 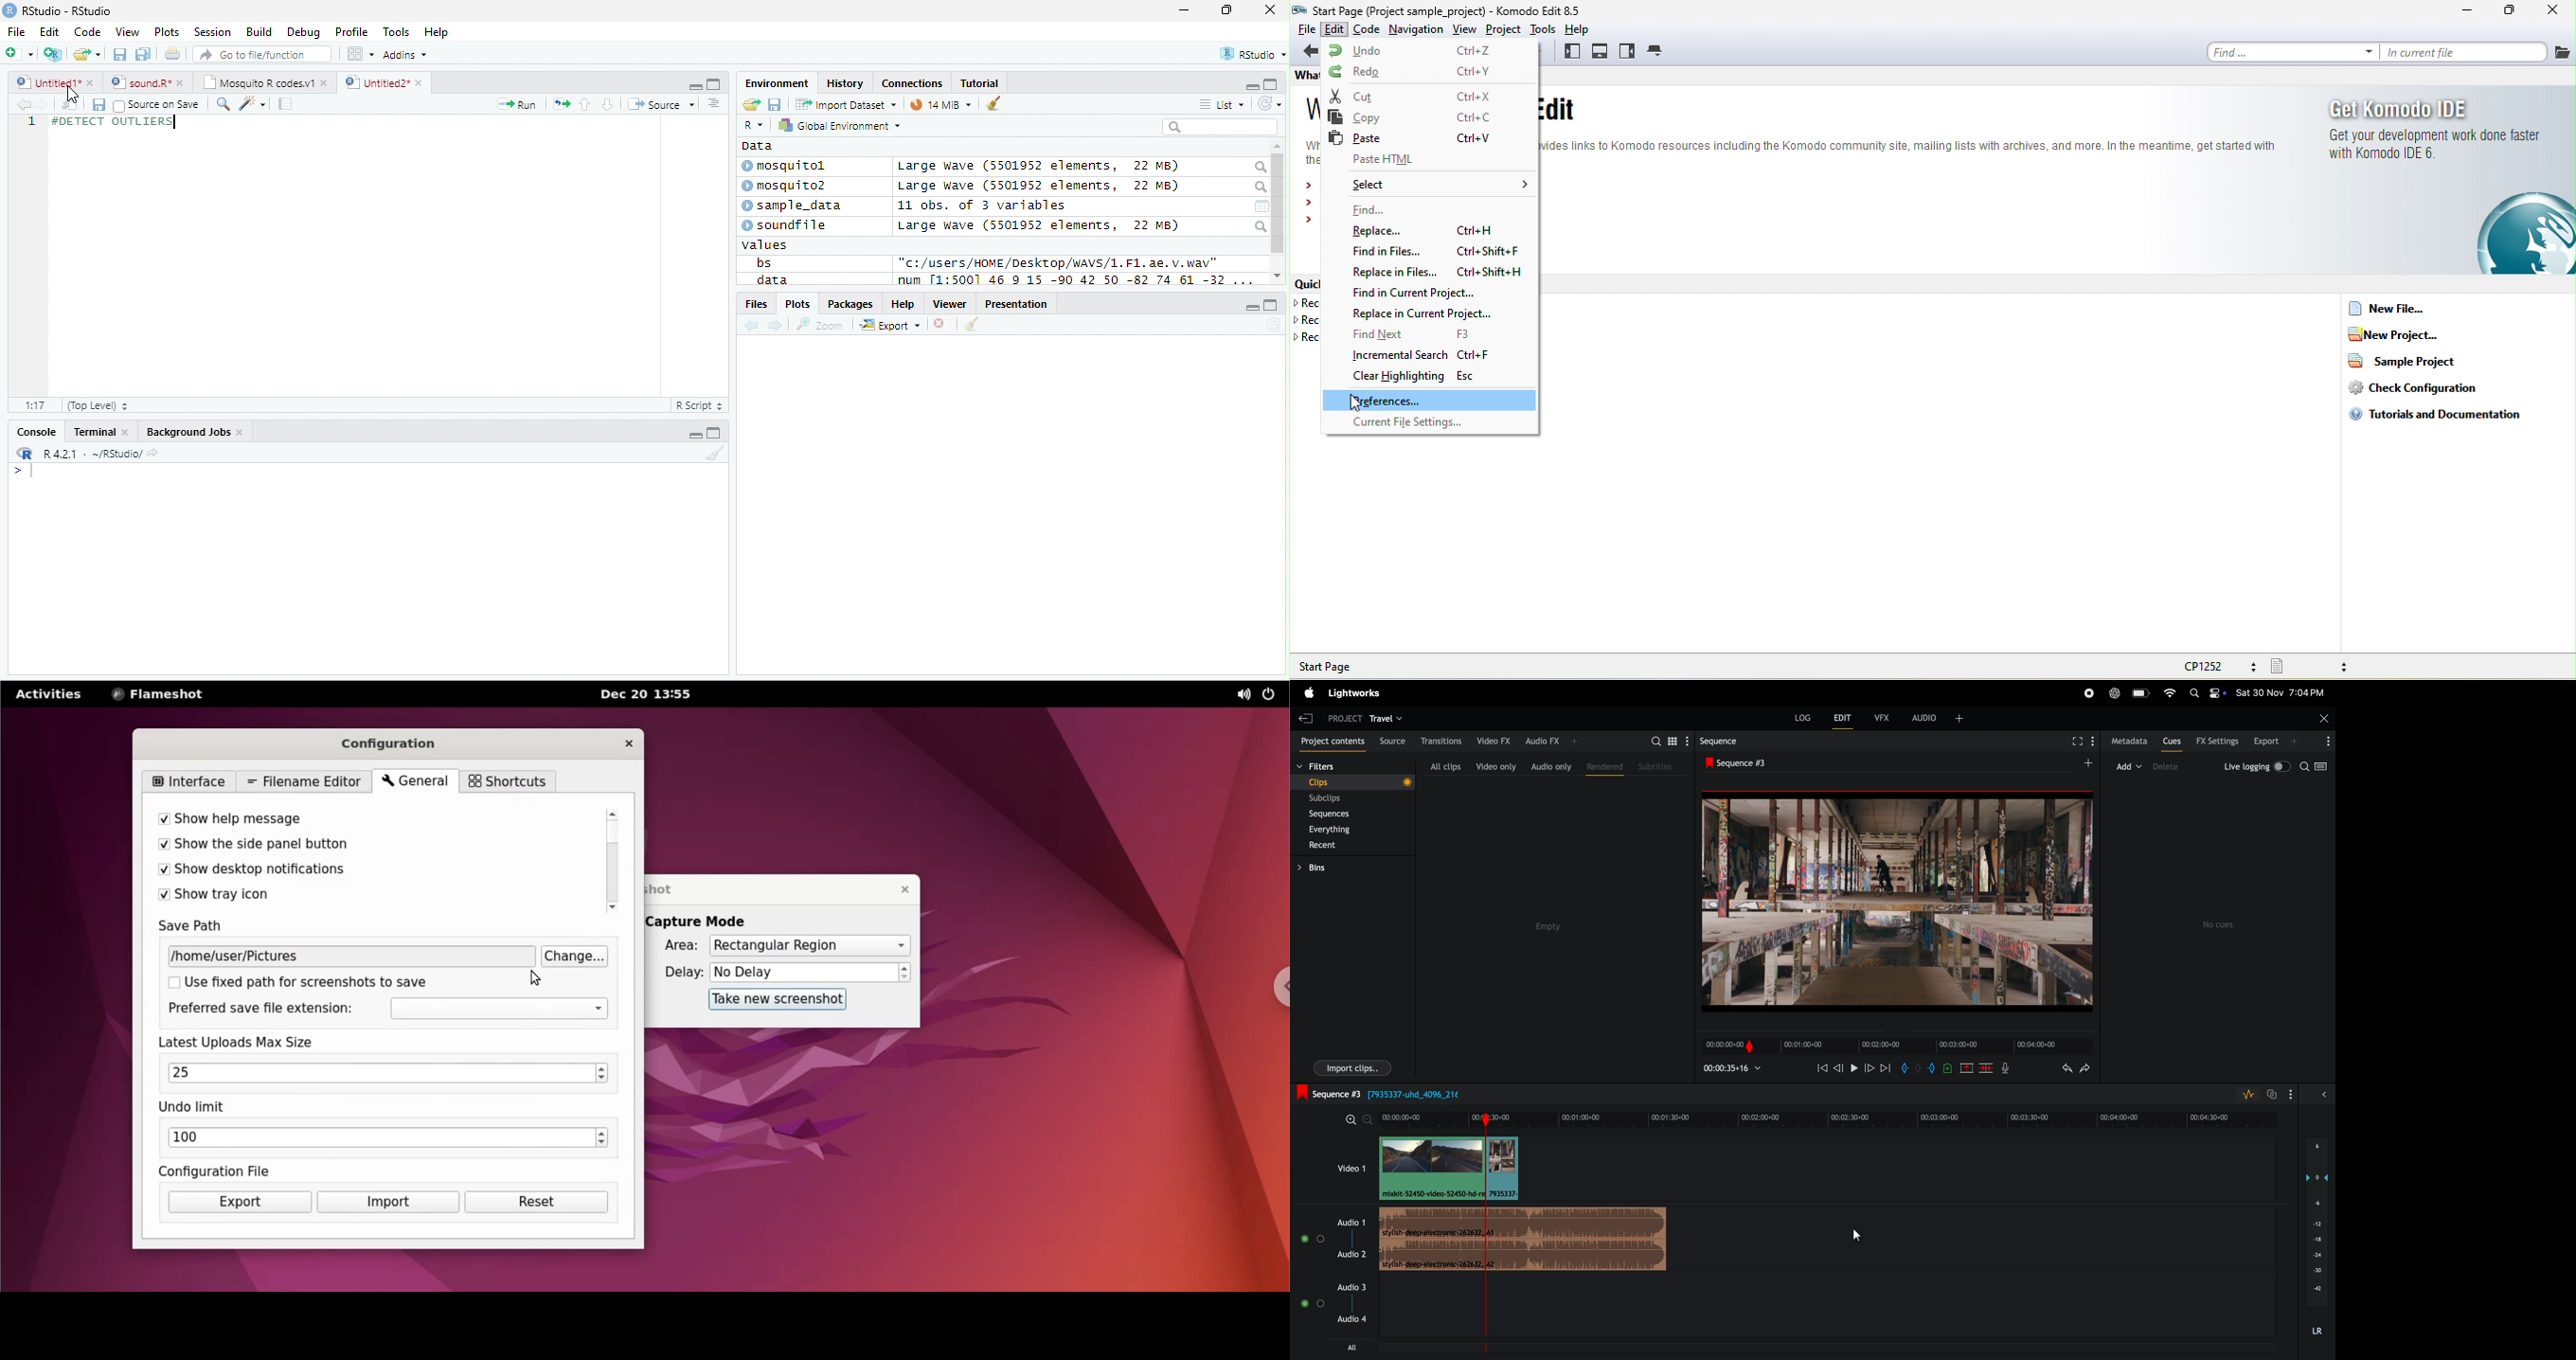 I want to click on Untitled2, so click(x=384, y=83).